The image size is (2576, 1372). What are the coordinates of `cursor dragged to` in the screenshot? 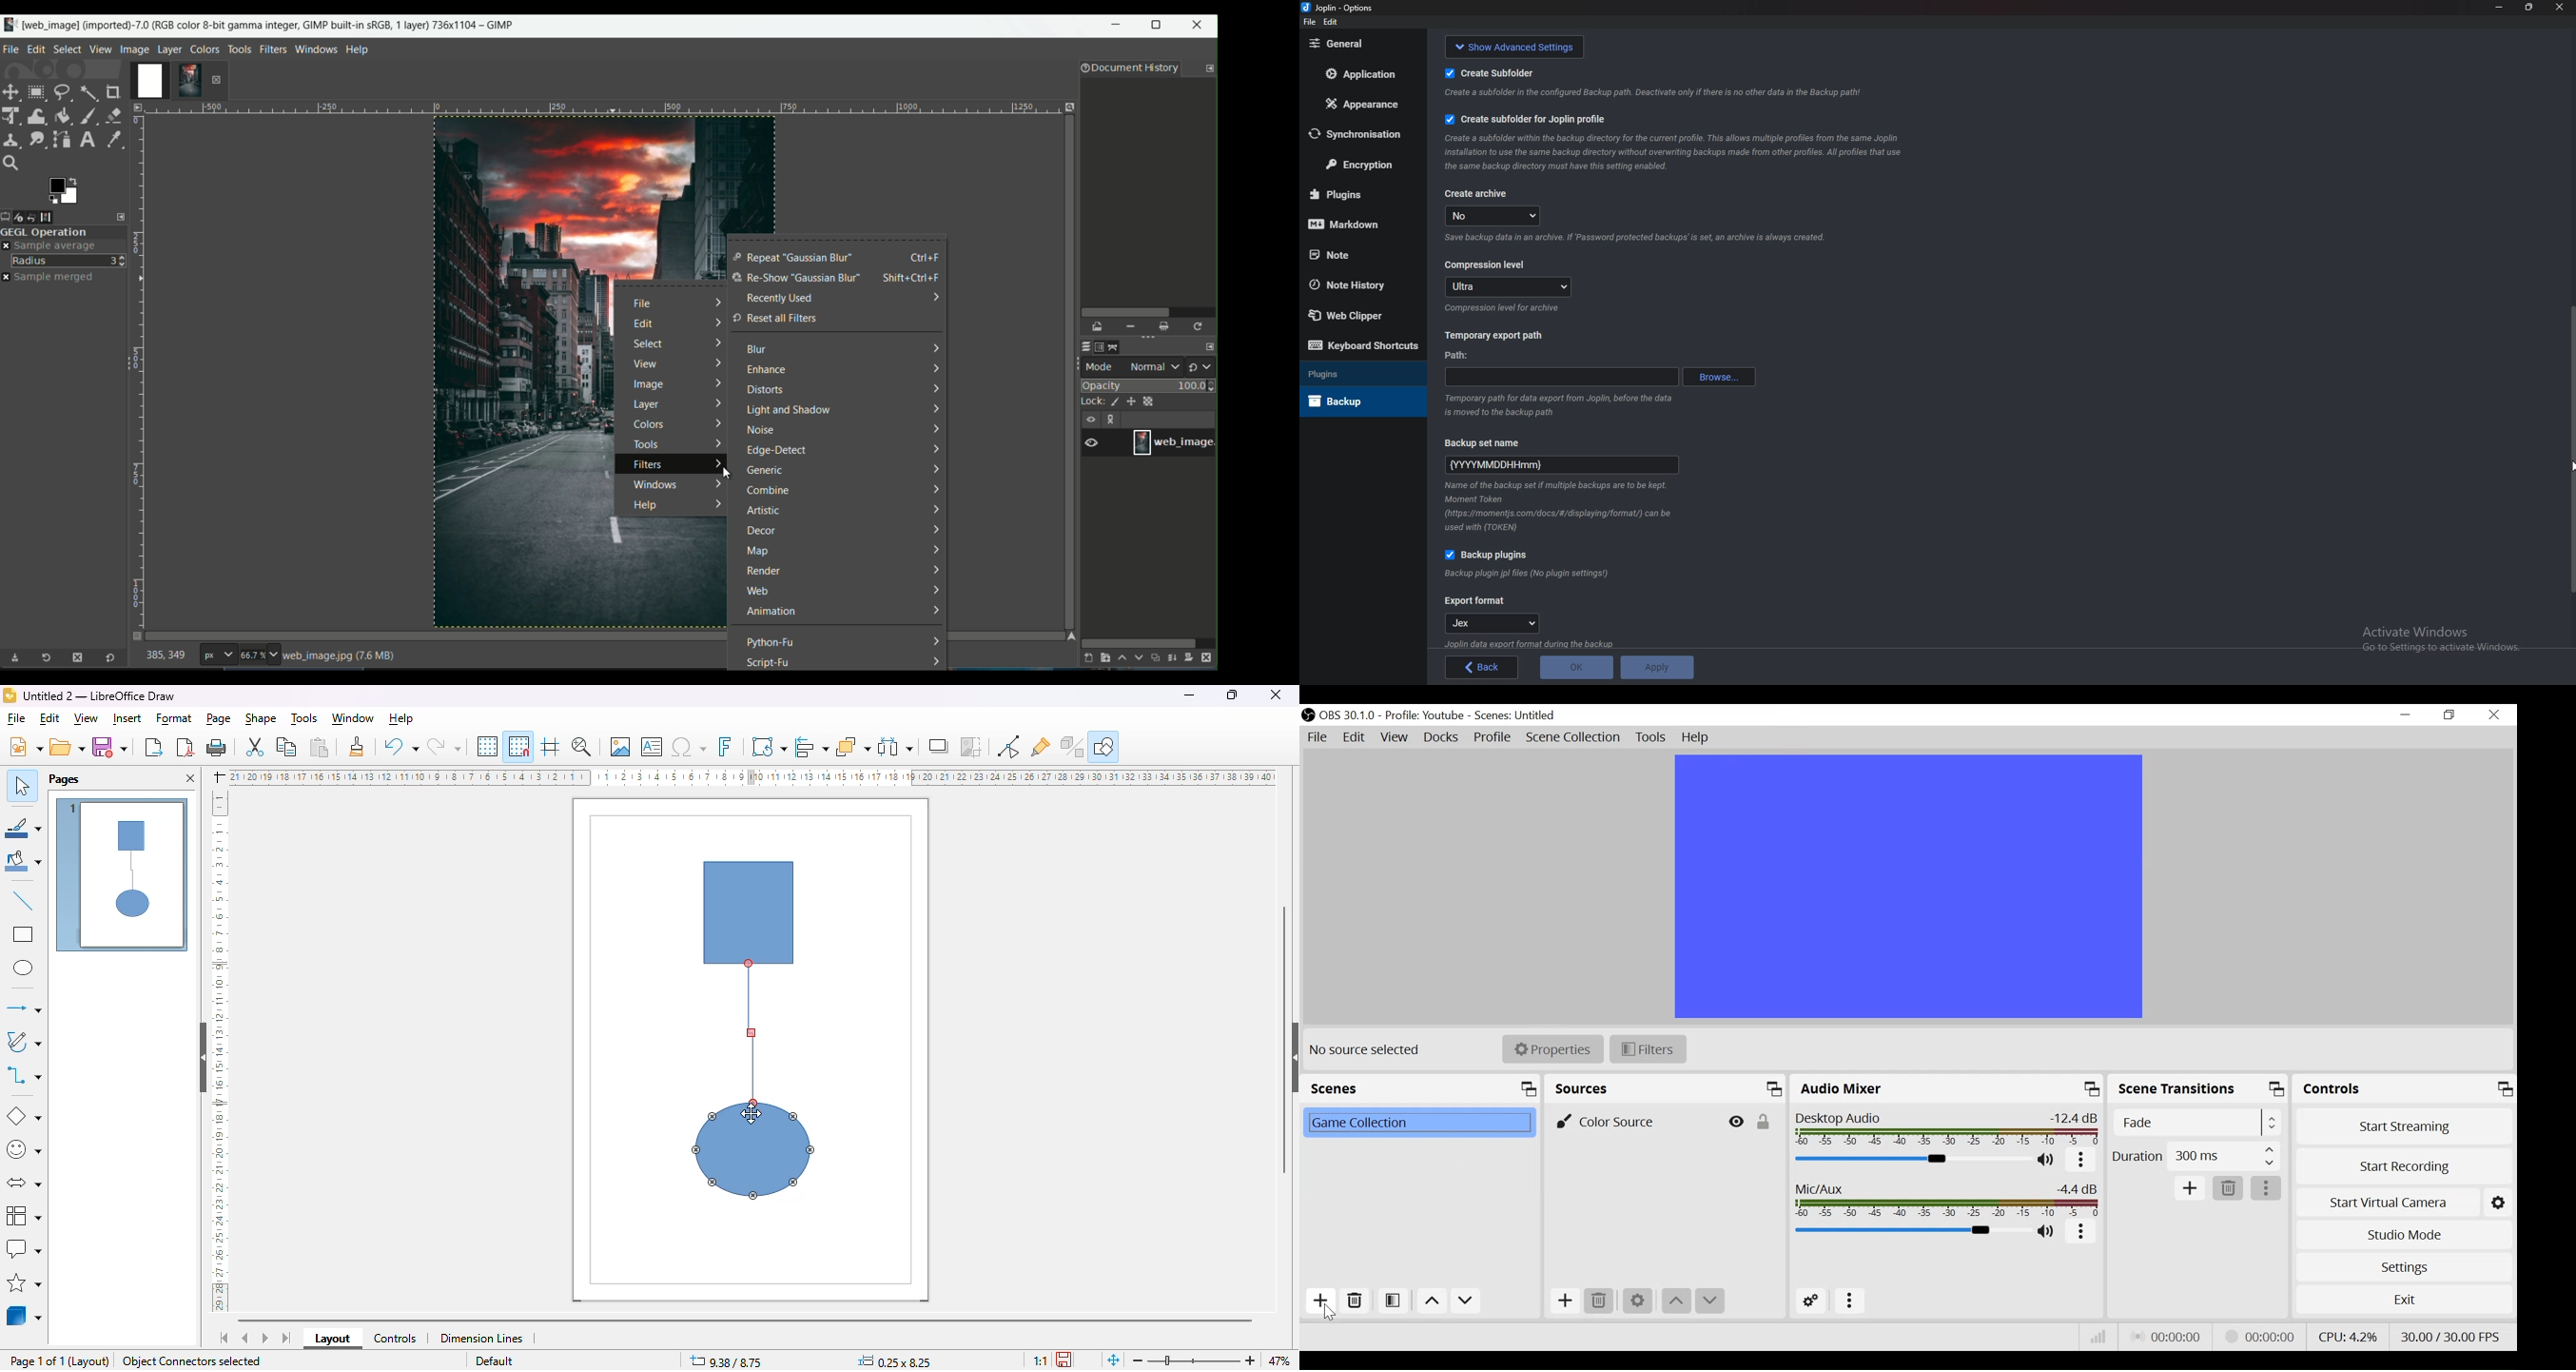 It's located at (752, 1041).